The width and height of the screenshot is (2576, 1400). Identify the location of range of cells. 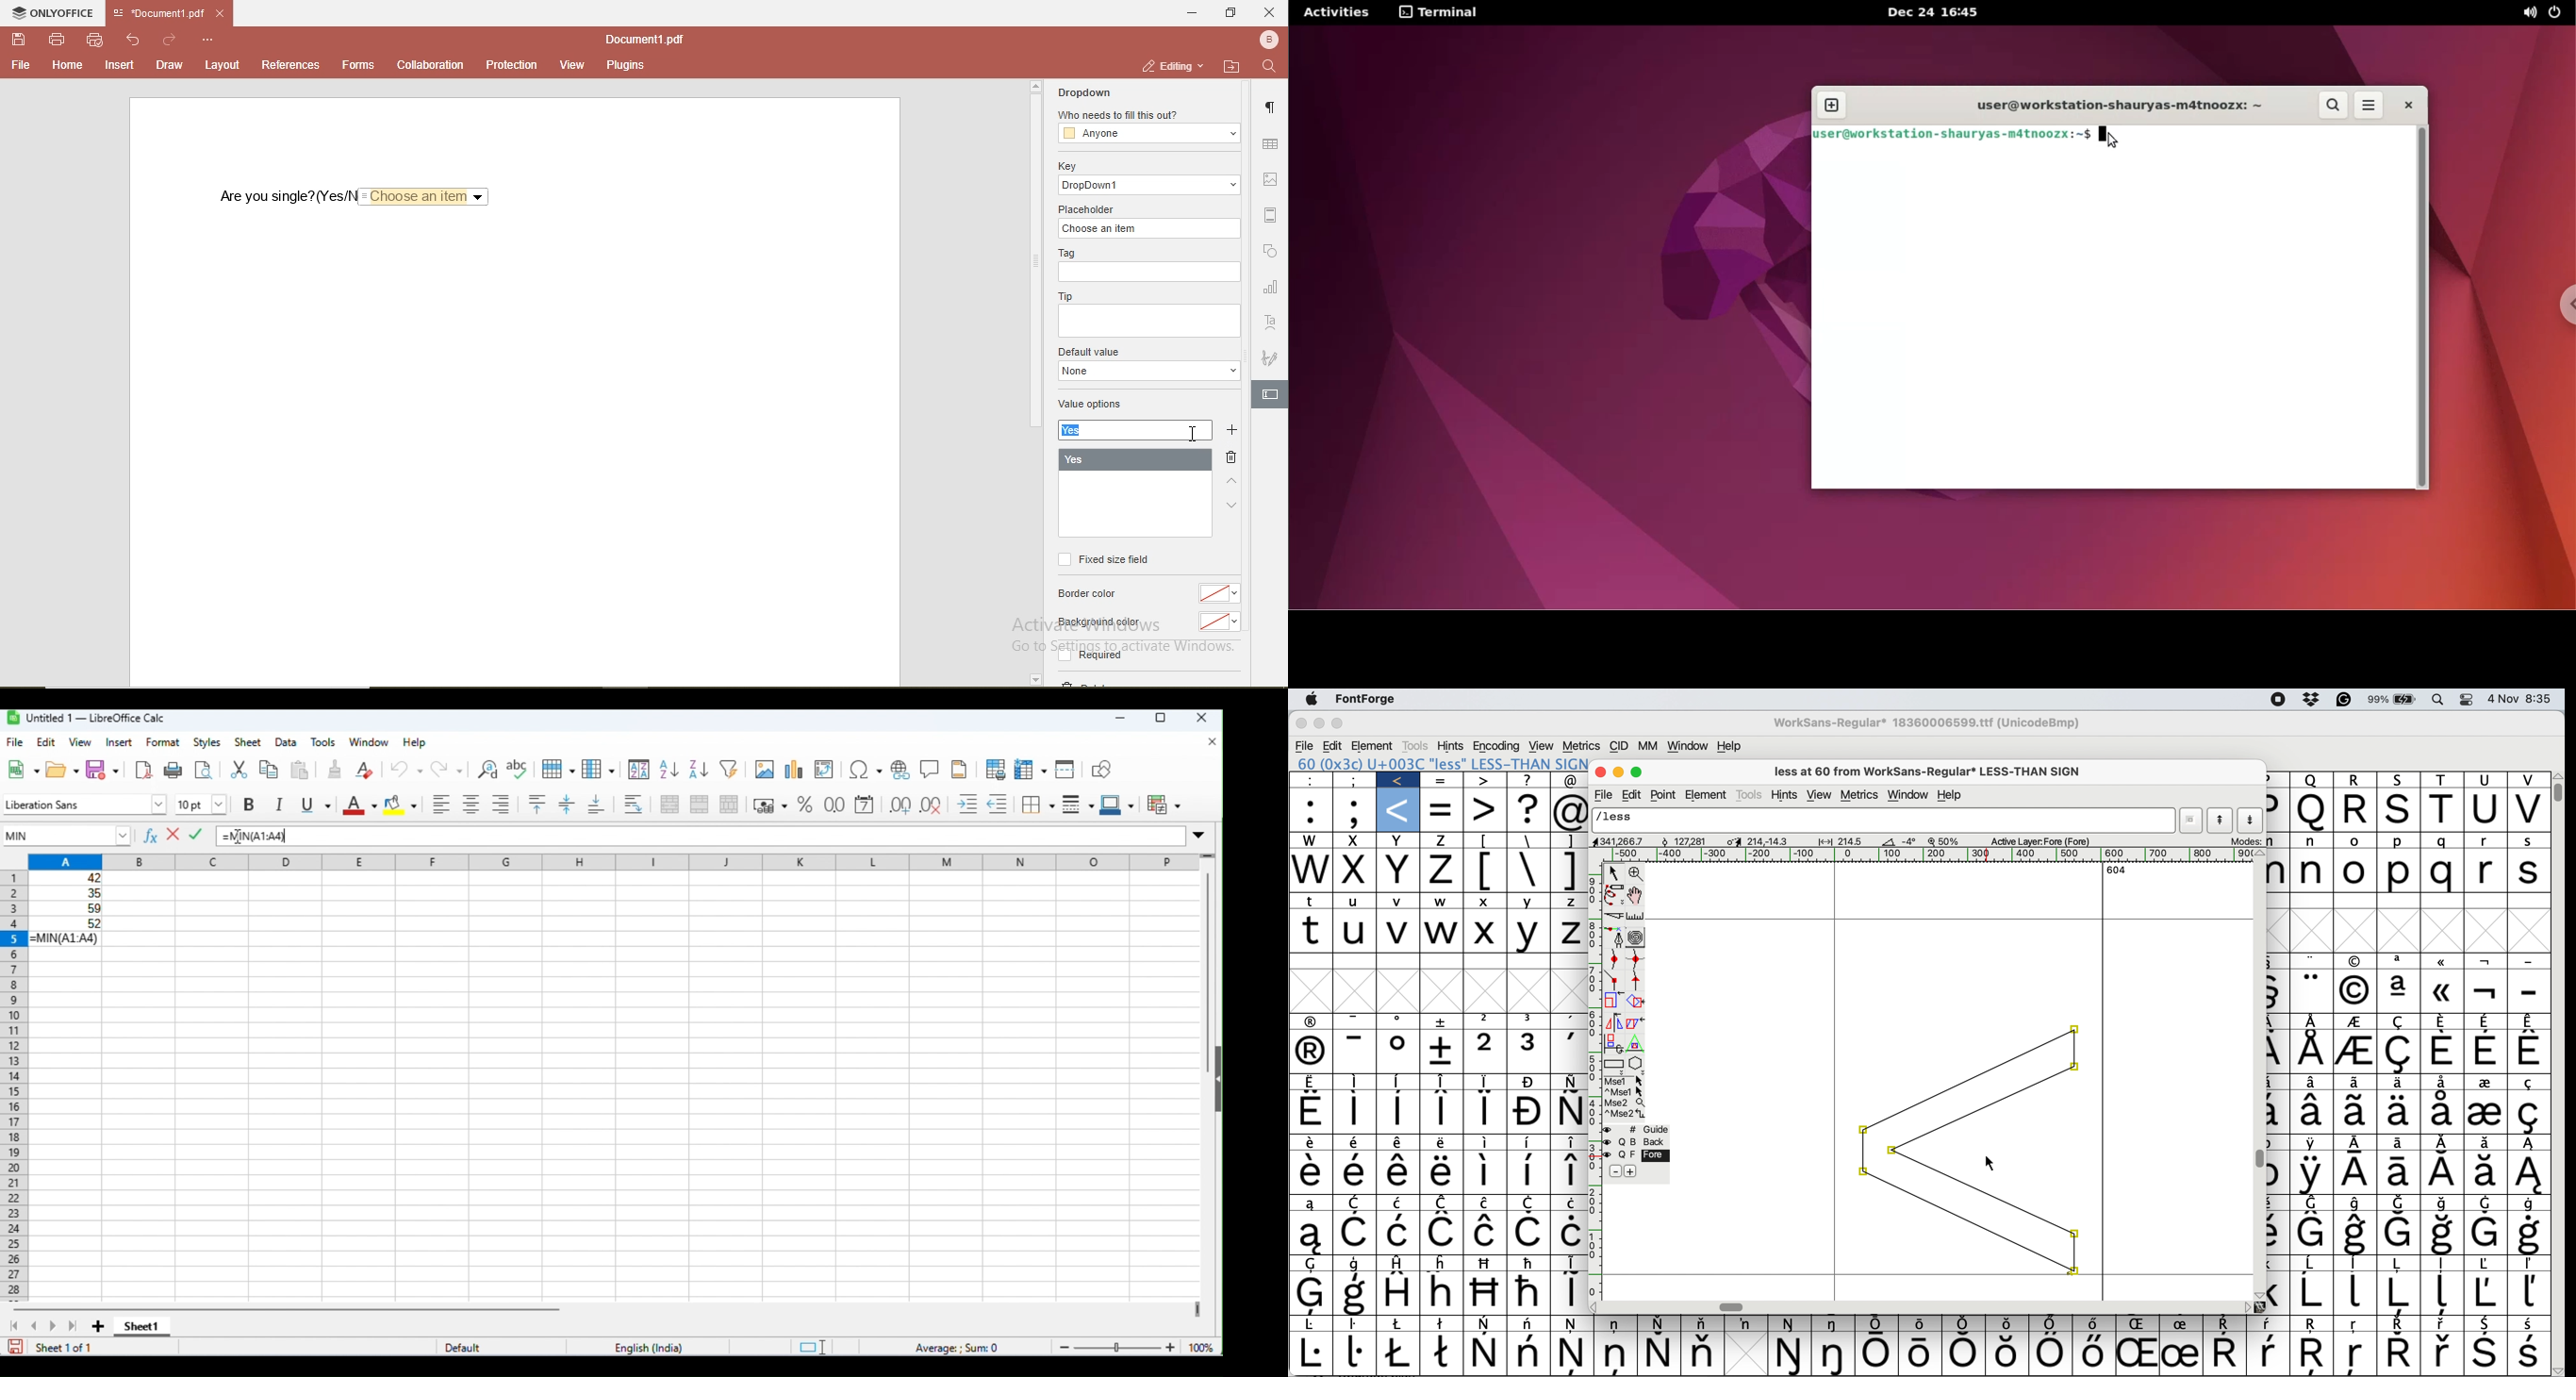
(68, 900).